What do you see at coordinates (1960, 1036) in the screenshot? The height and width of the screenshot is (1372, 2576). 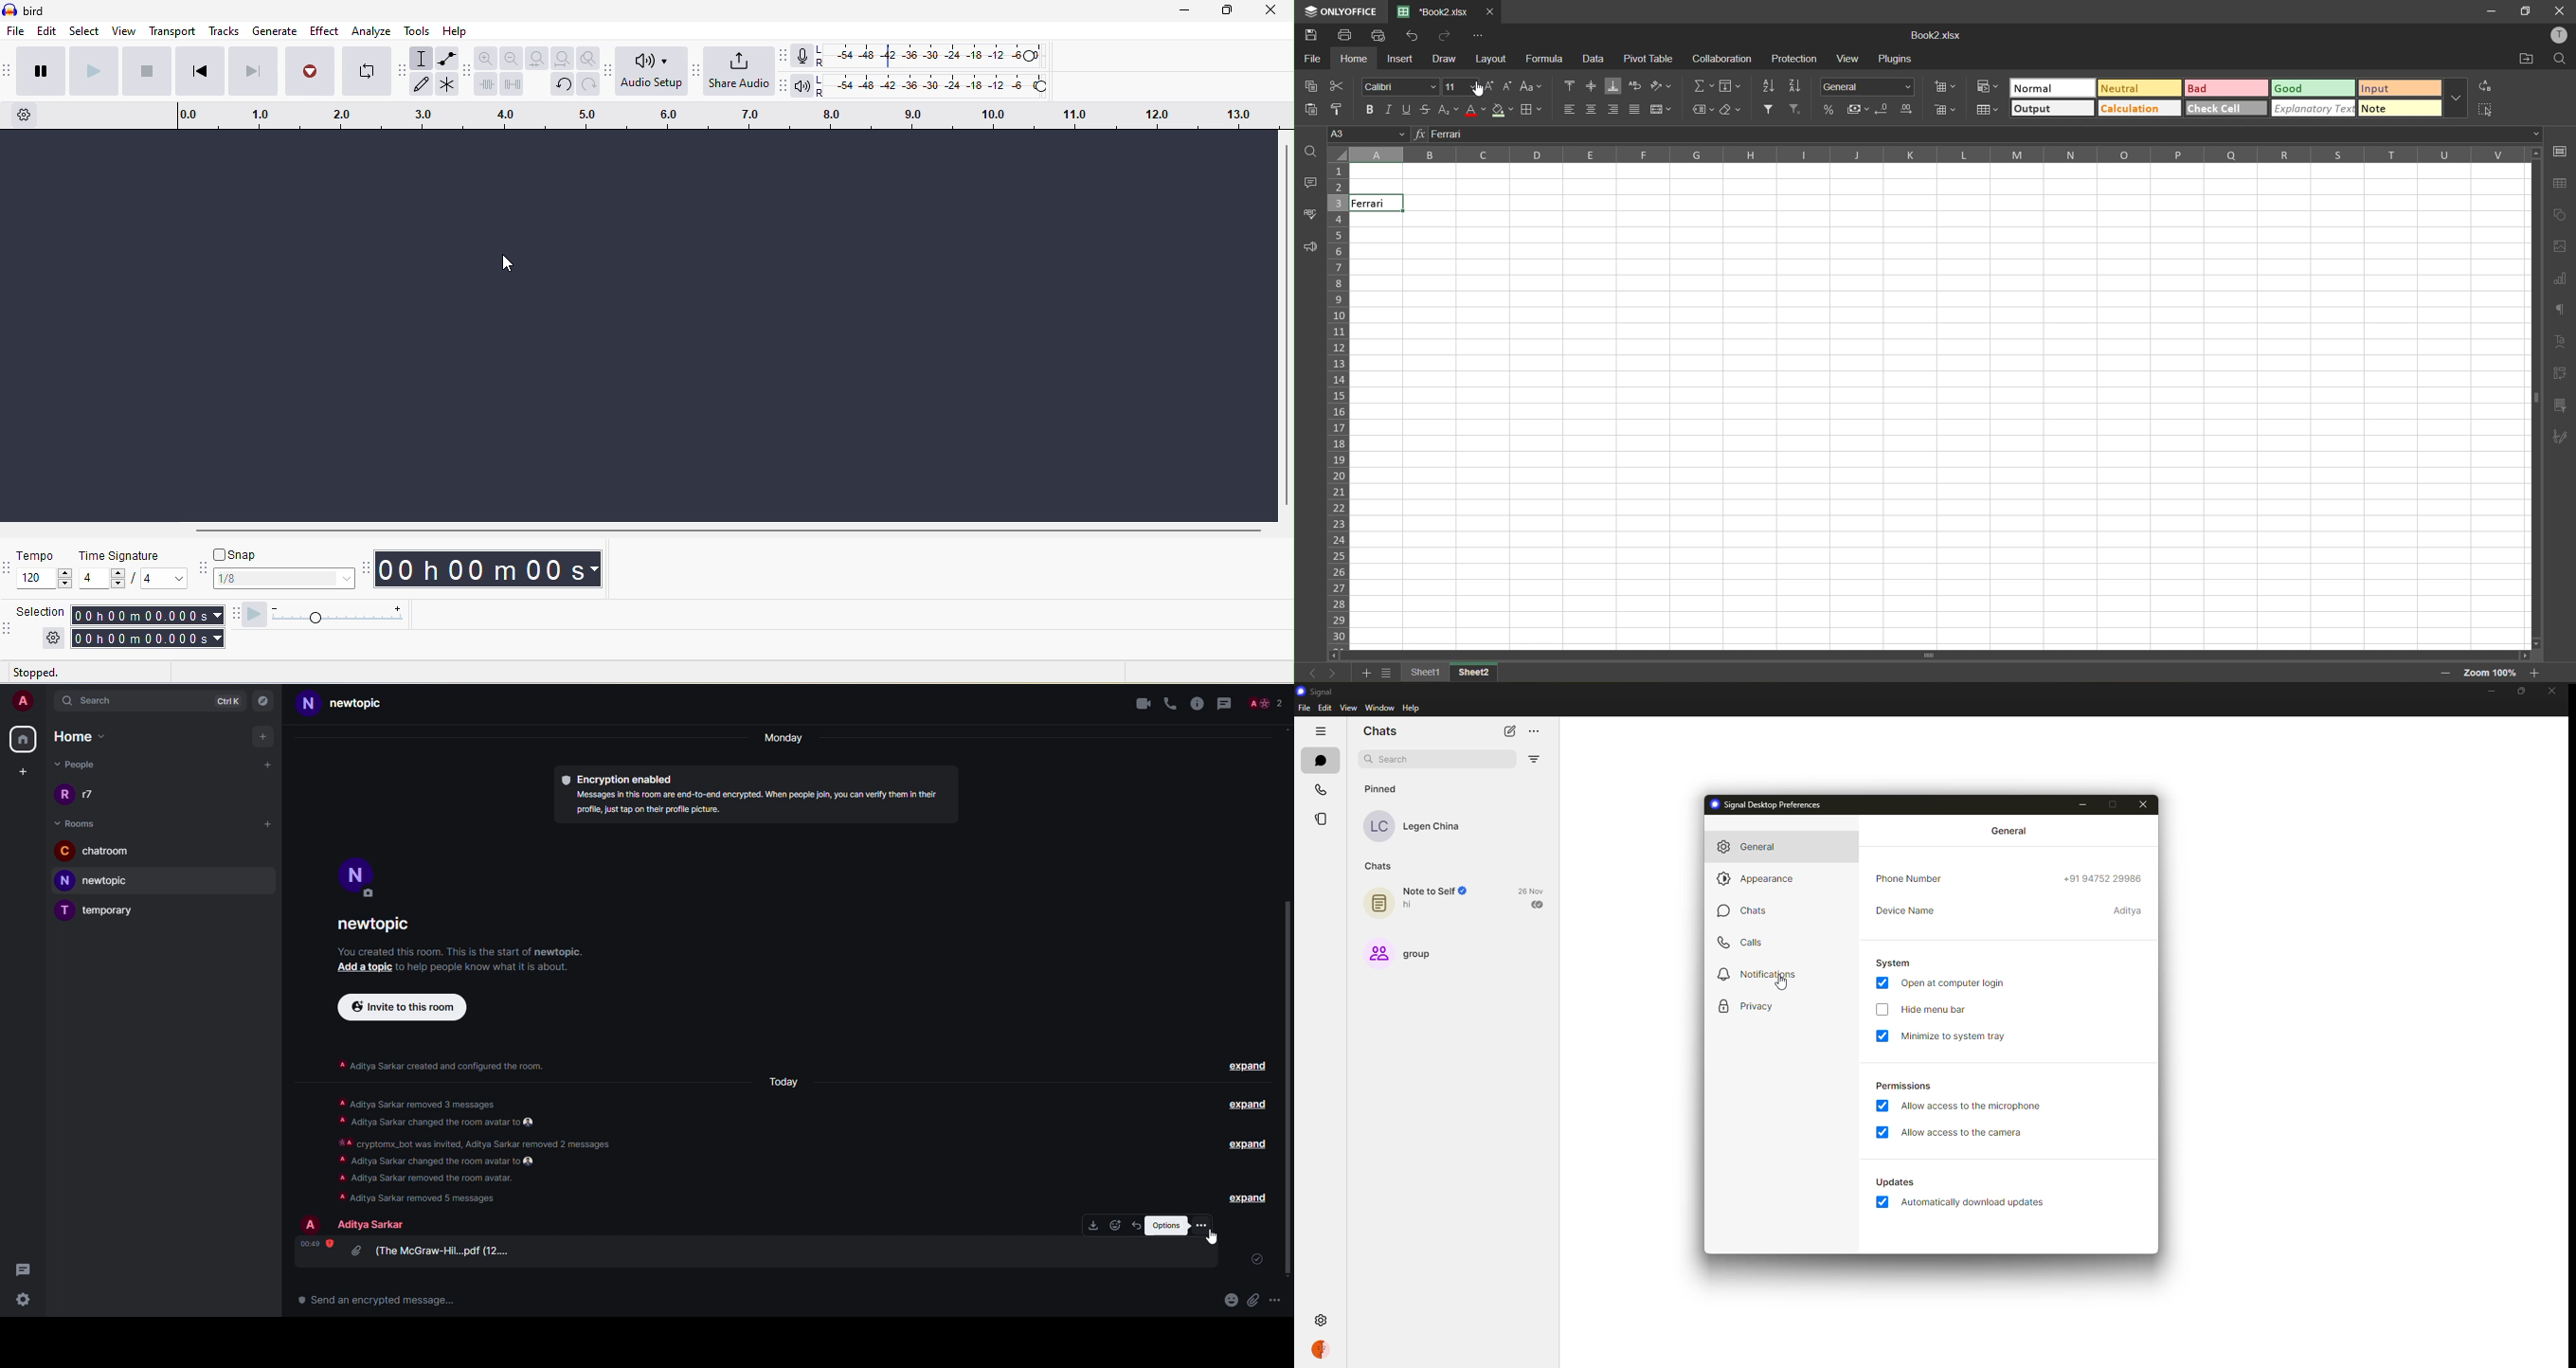 I see `minimize to system tray` at bounding box center [1960, 1036].